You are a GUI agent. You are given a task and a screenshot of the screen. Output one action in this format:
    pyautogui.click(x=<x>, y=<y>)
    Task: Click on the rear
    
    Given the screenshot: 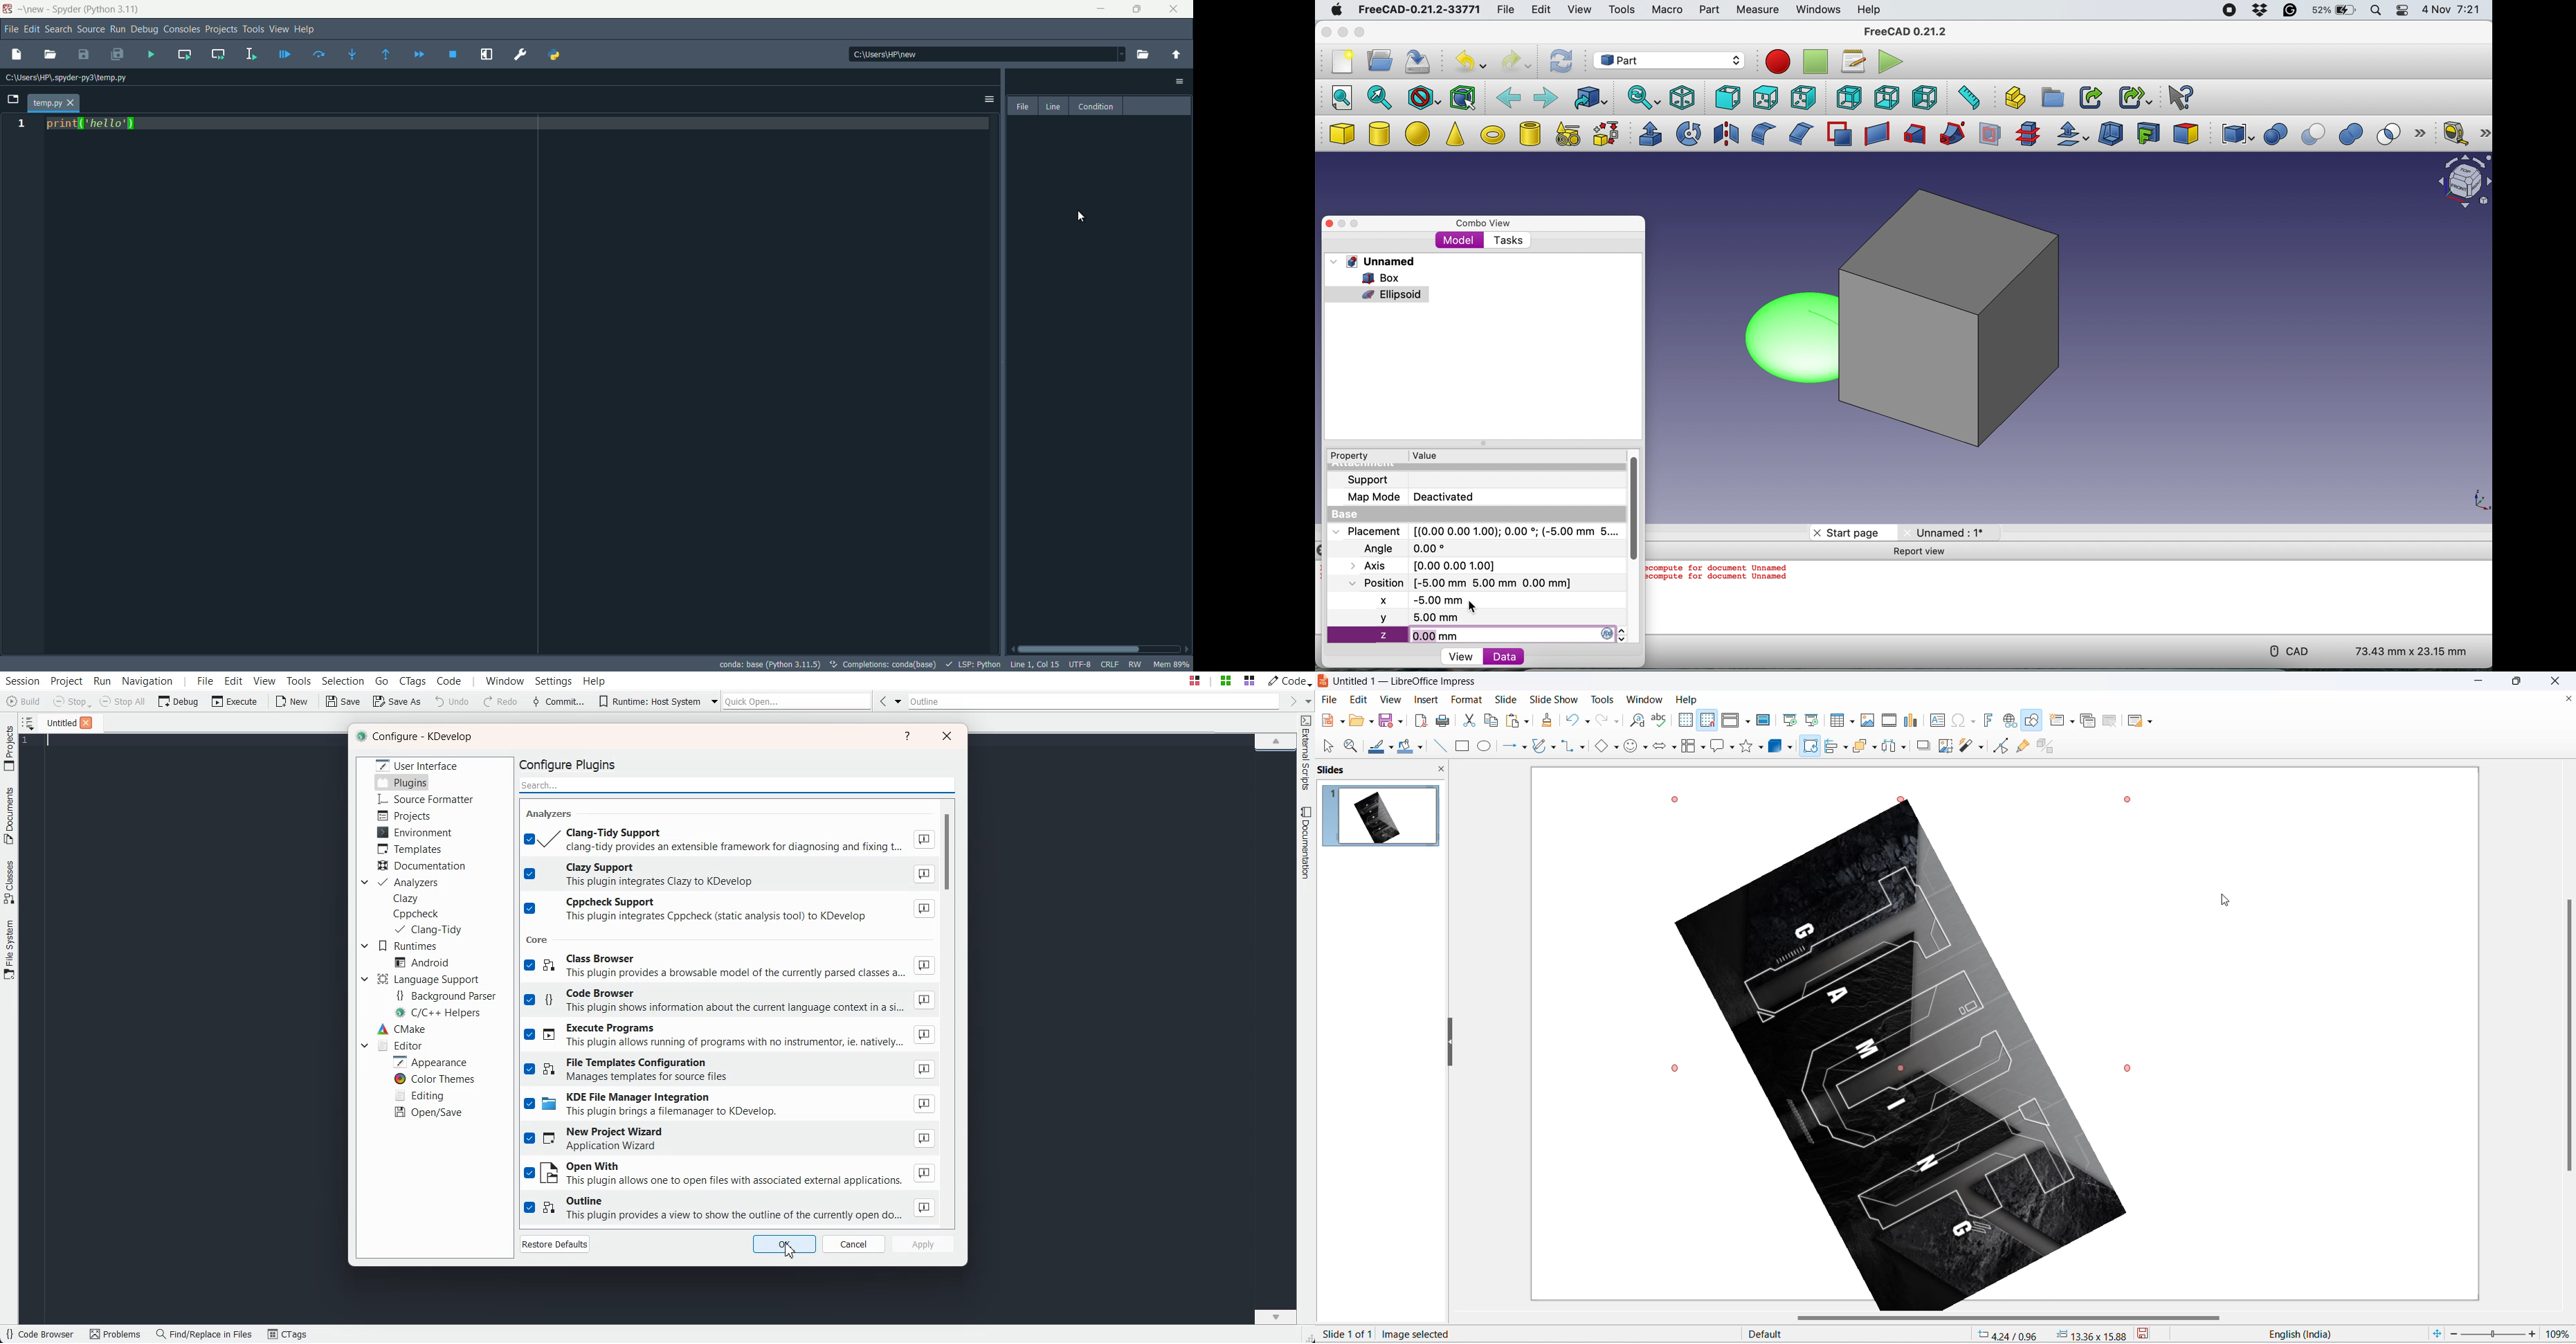 What is the action you would take?
    pyautogui.click(x=1847, y=98)
    